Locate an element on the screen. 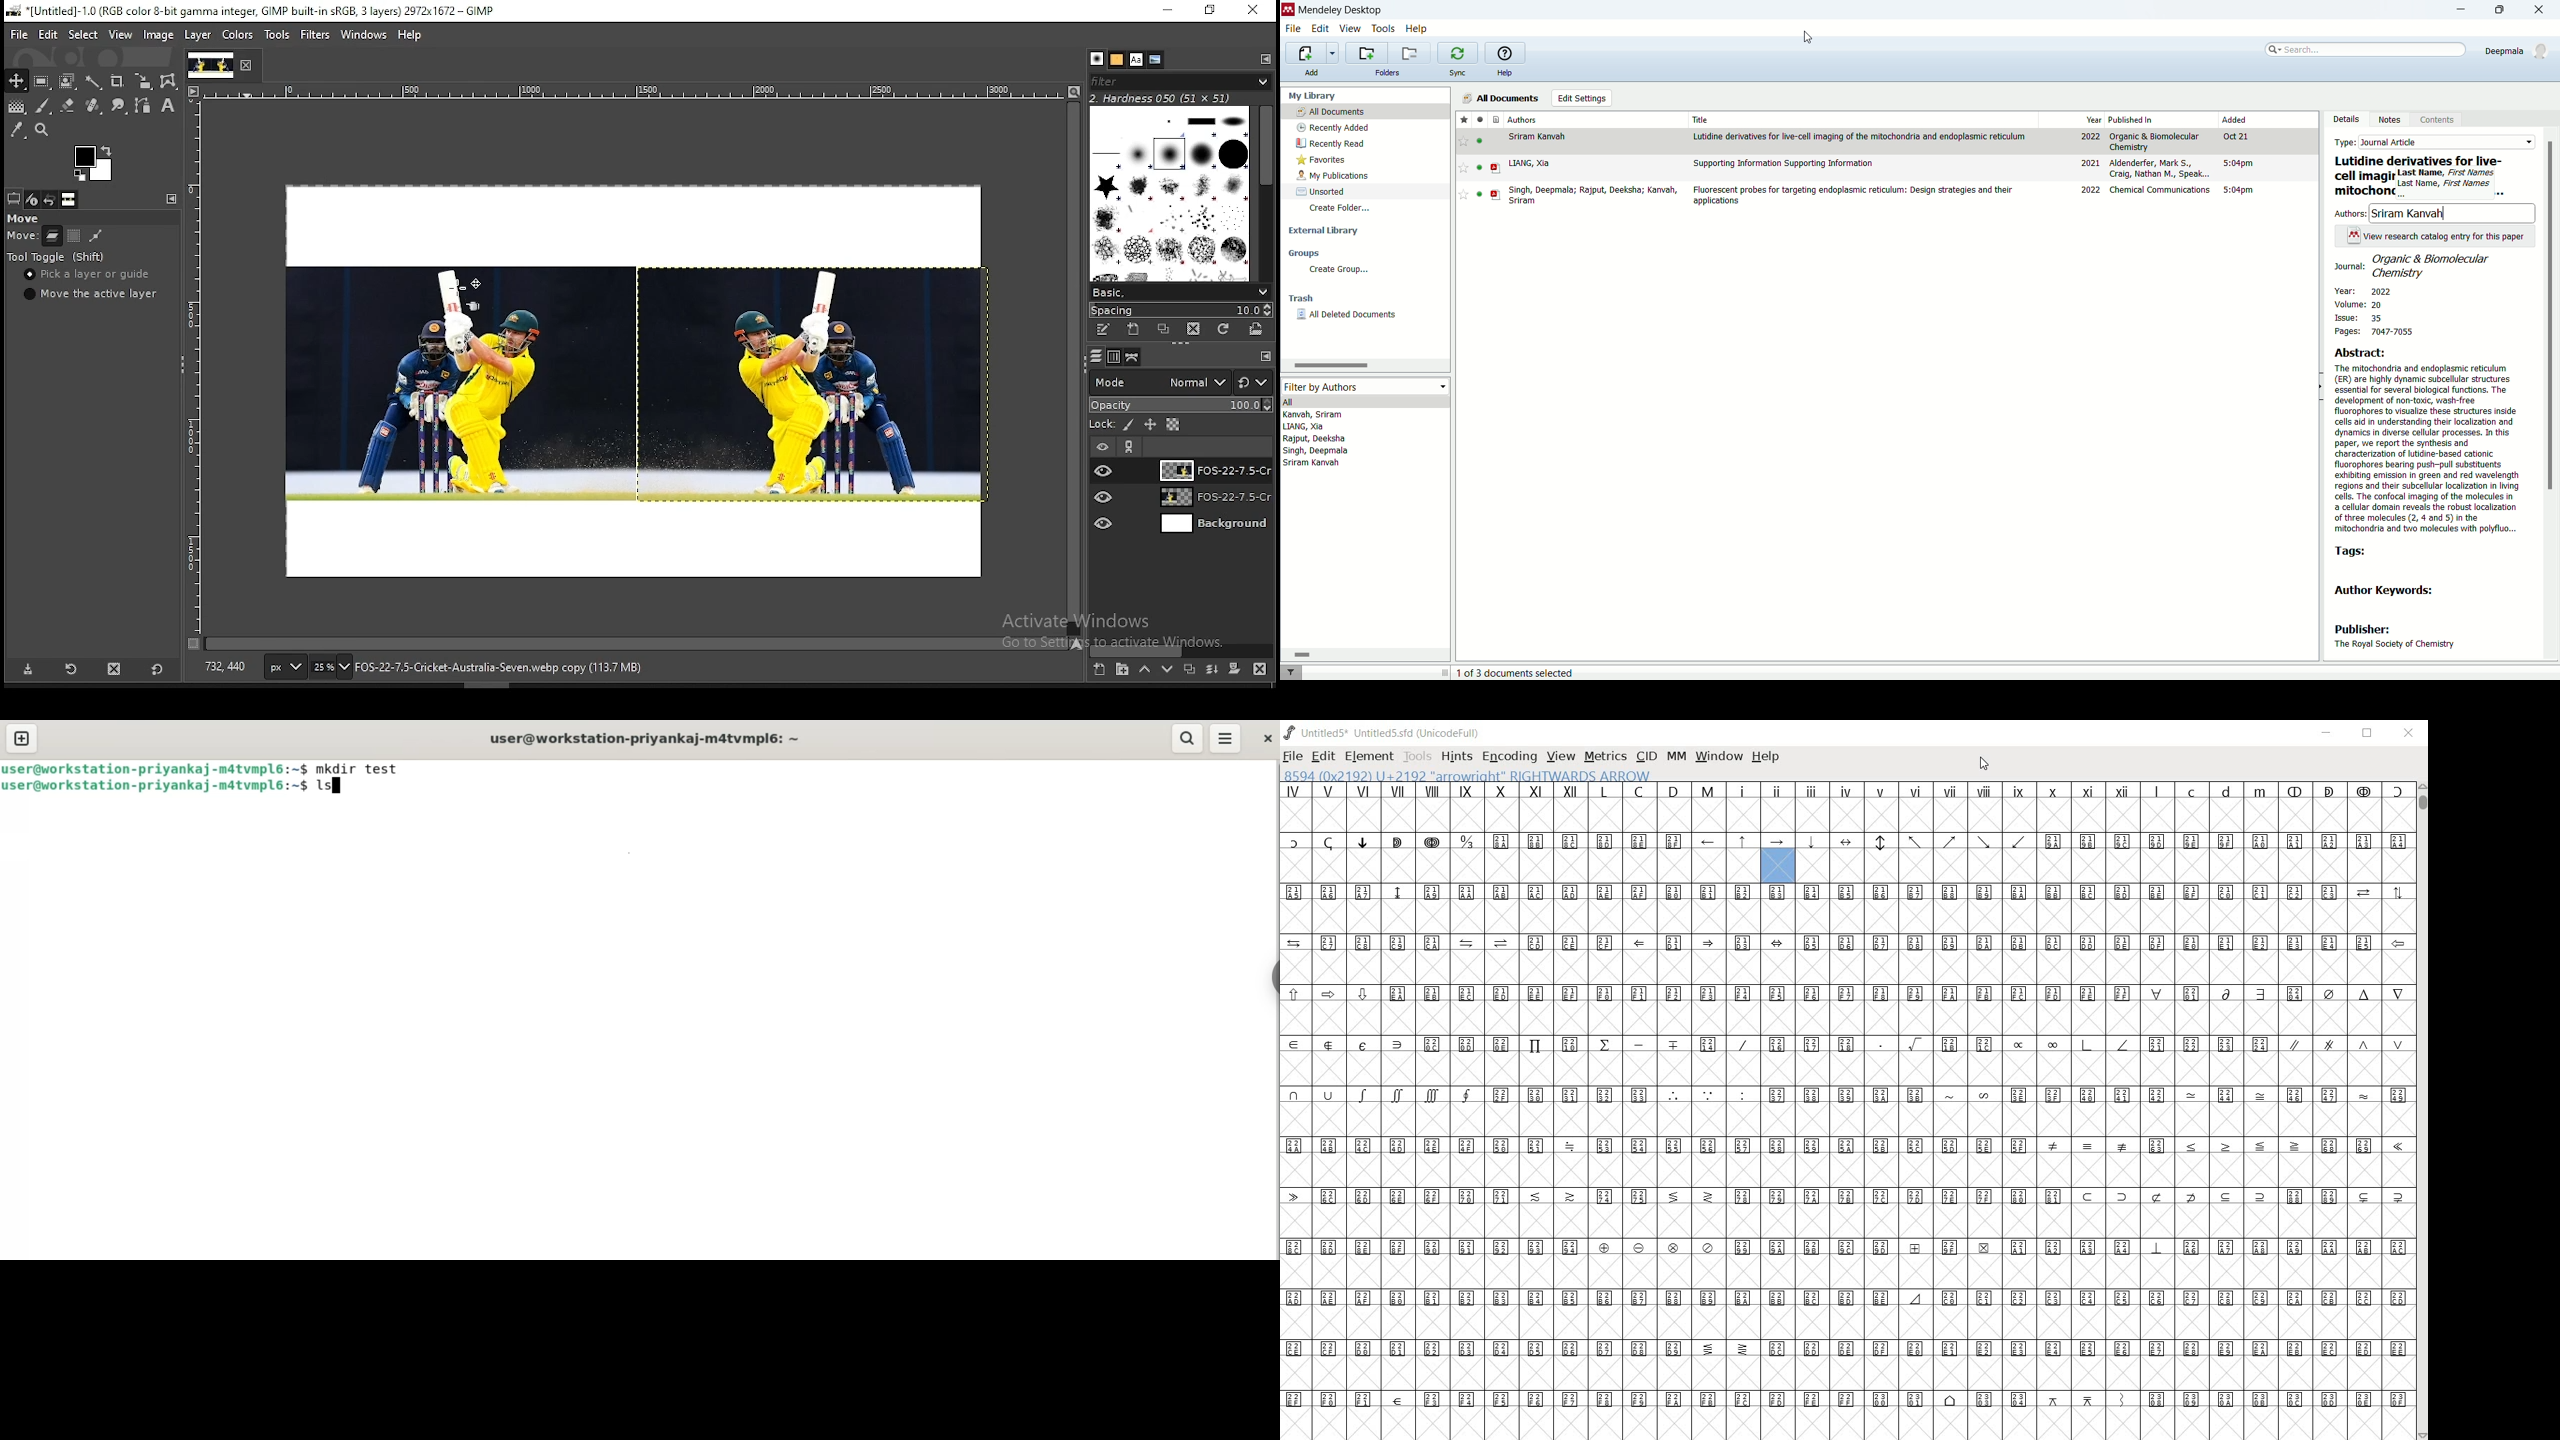  remove current folder is located at coordinates (1411, 53).